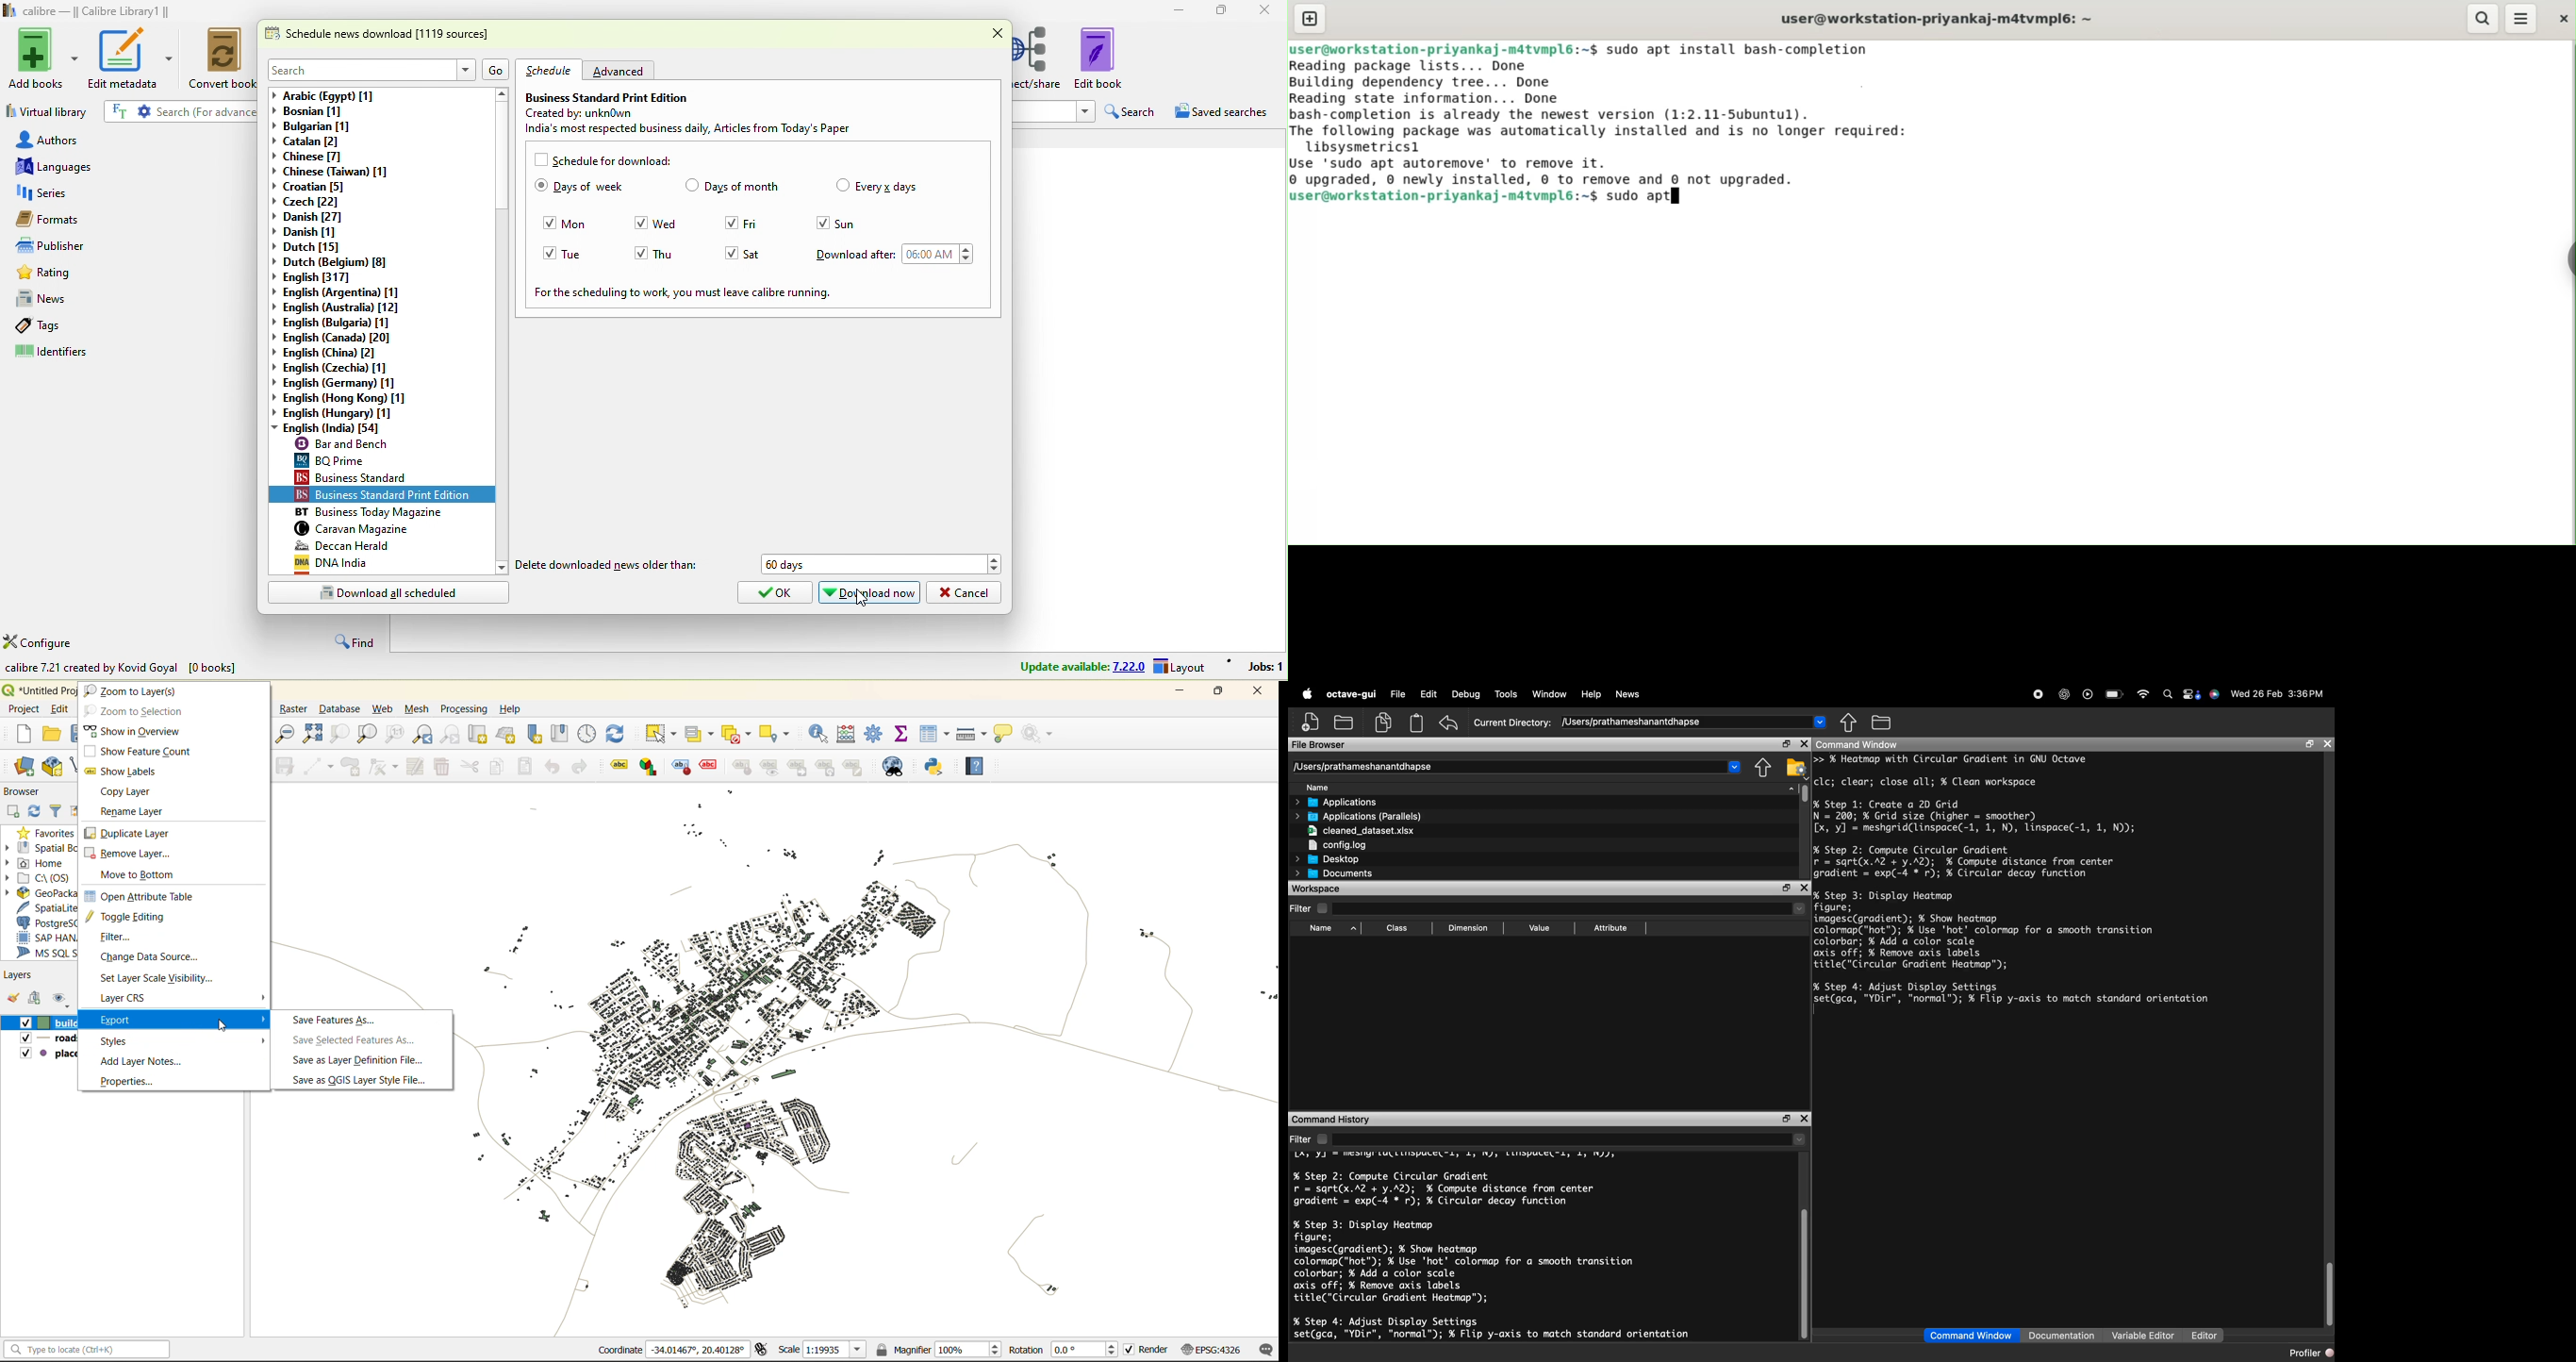  I want to click on Add books options, so click(76, 56).